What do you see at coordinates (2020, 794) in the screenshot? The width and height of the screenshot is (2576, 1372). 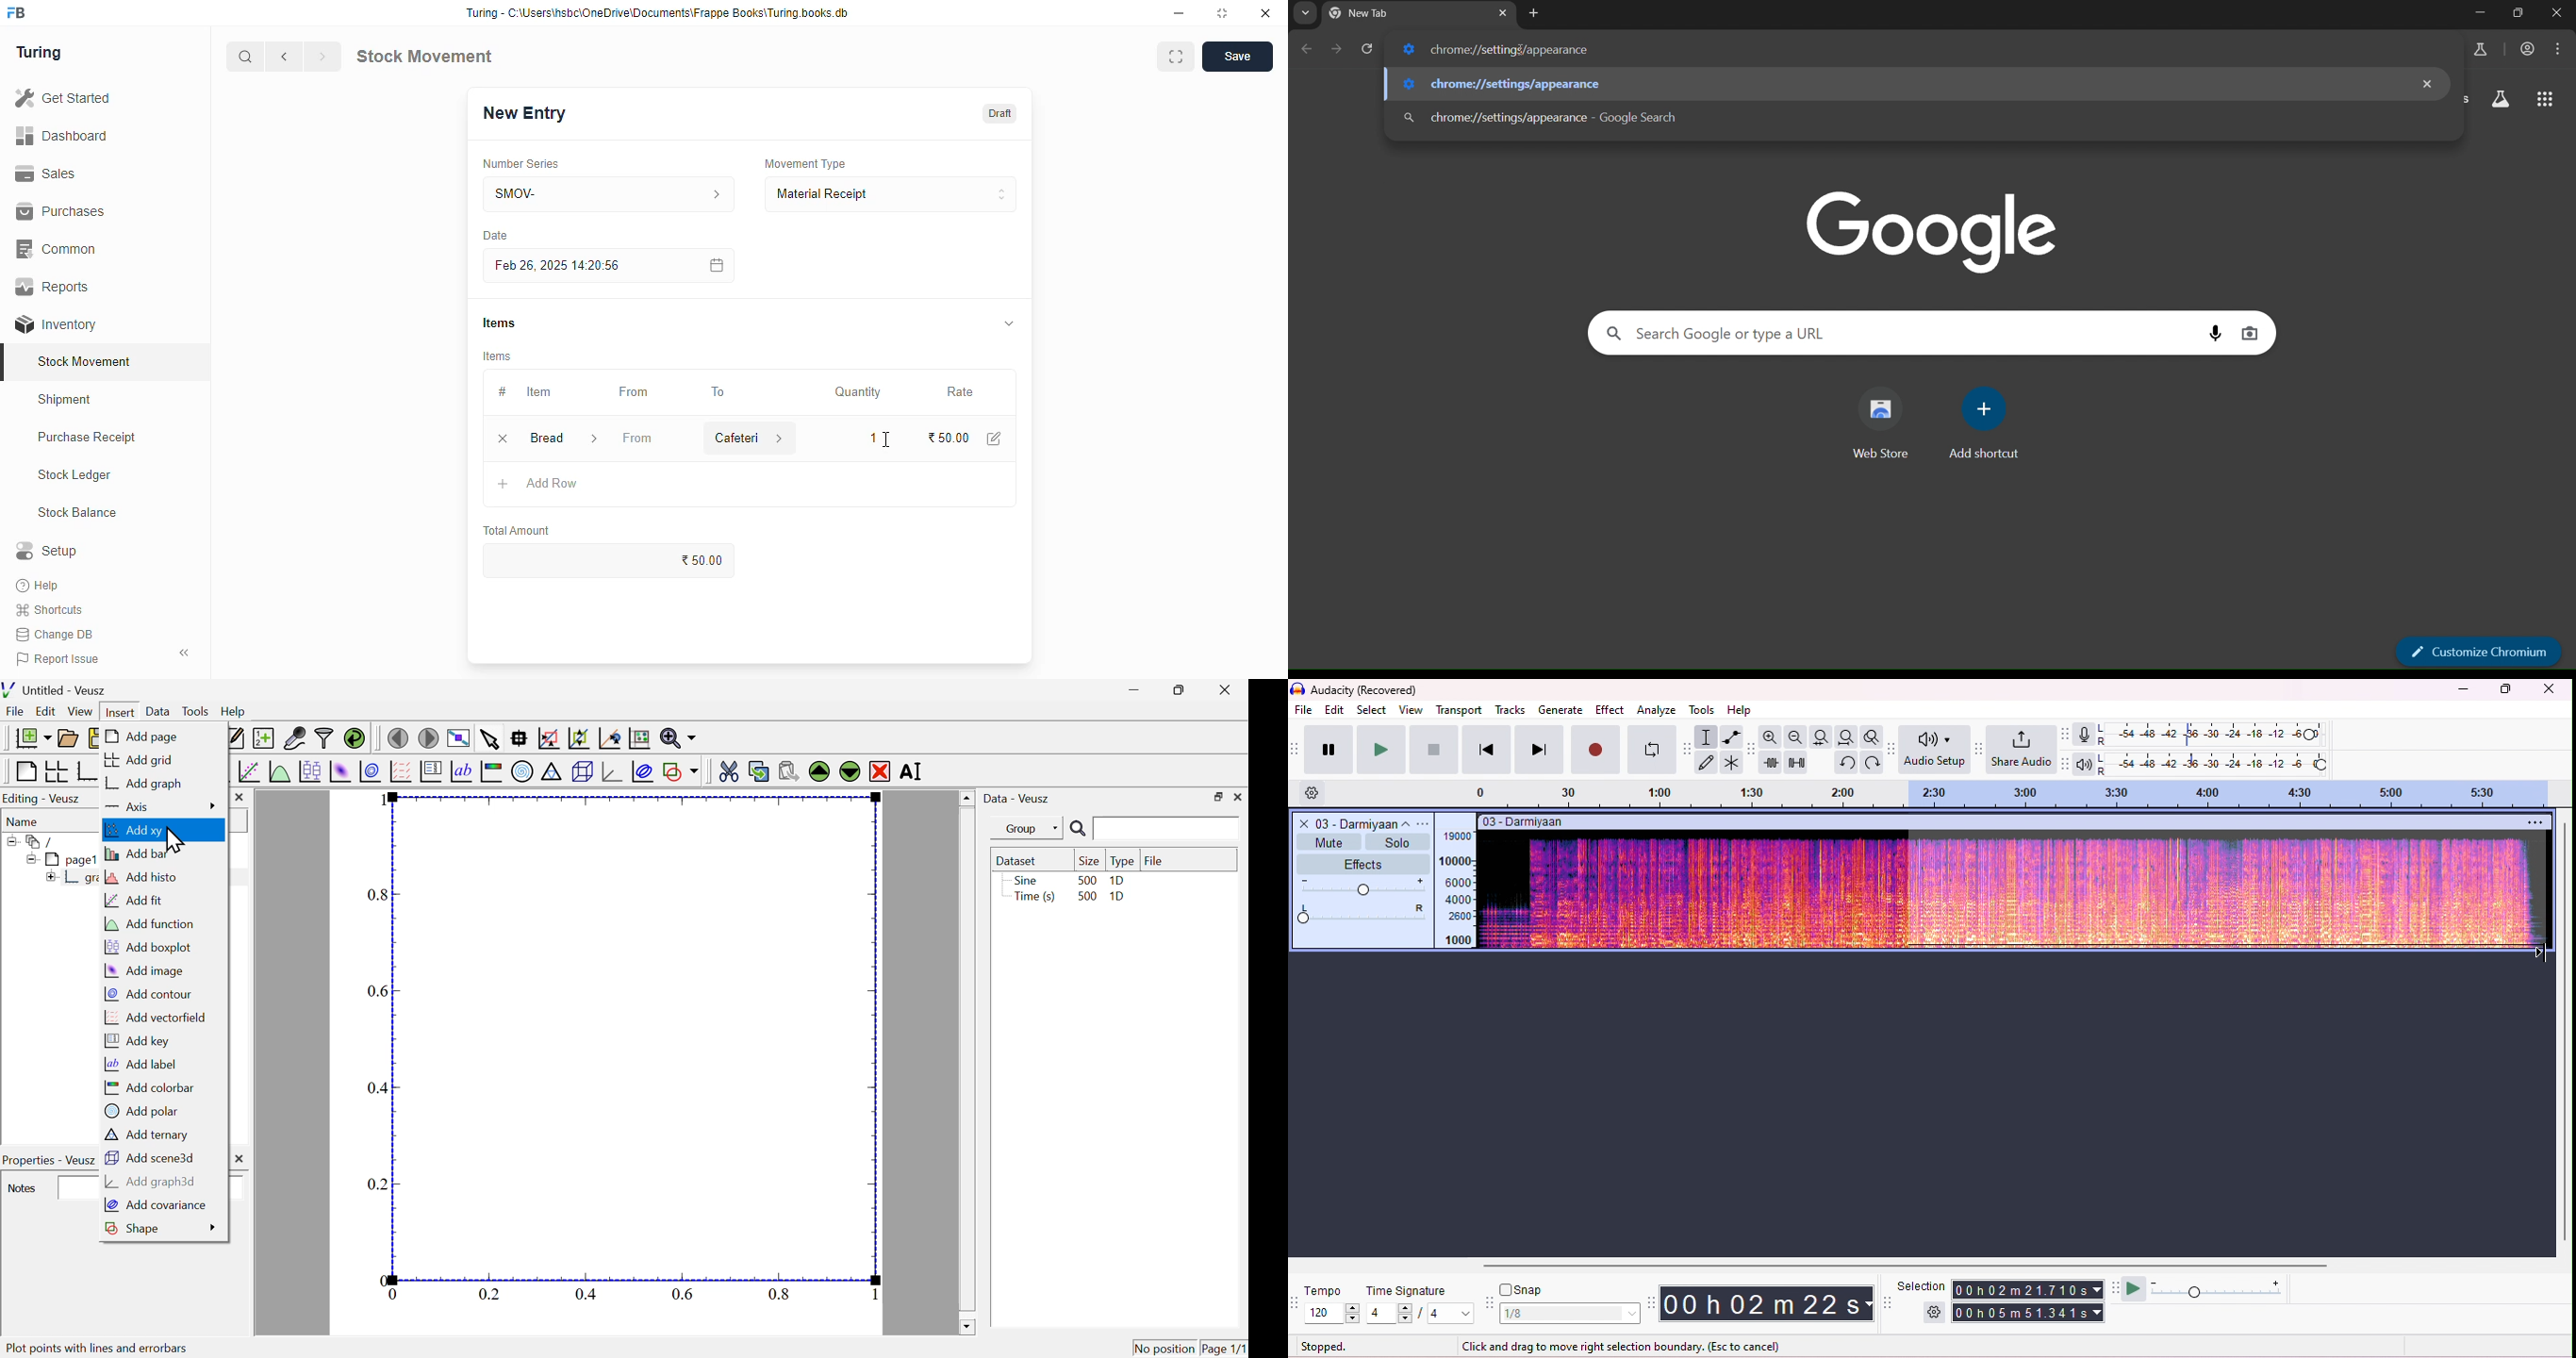 I see `timeline` at bounding box center [2020, 794].